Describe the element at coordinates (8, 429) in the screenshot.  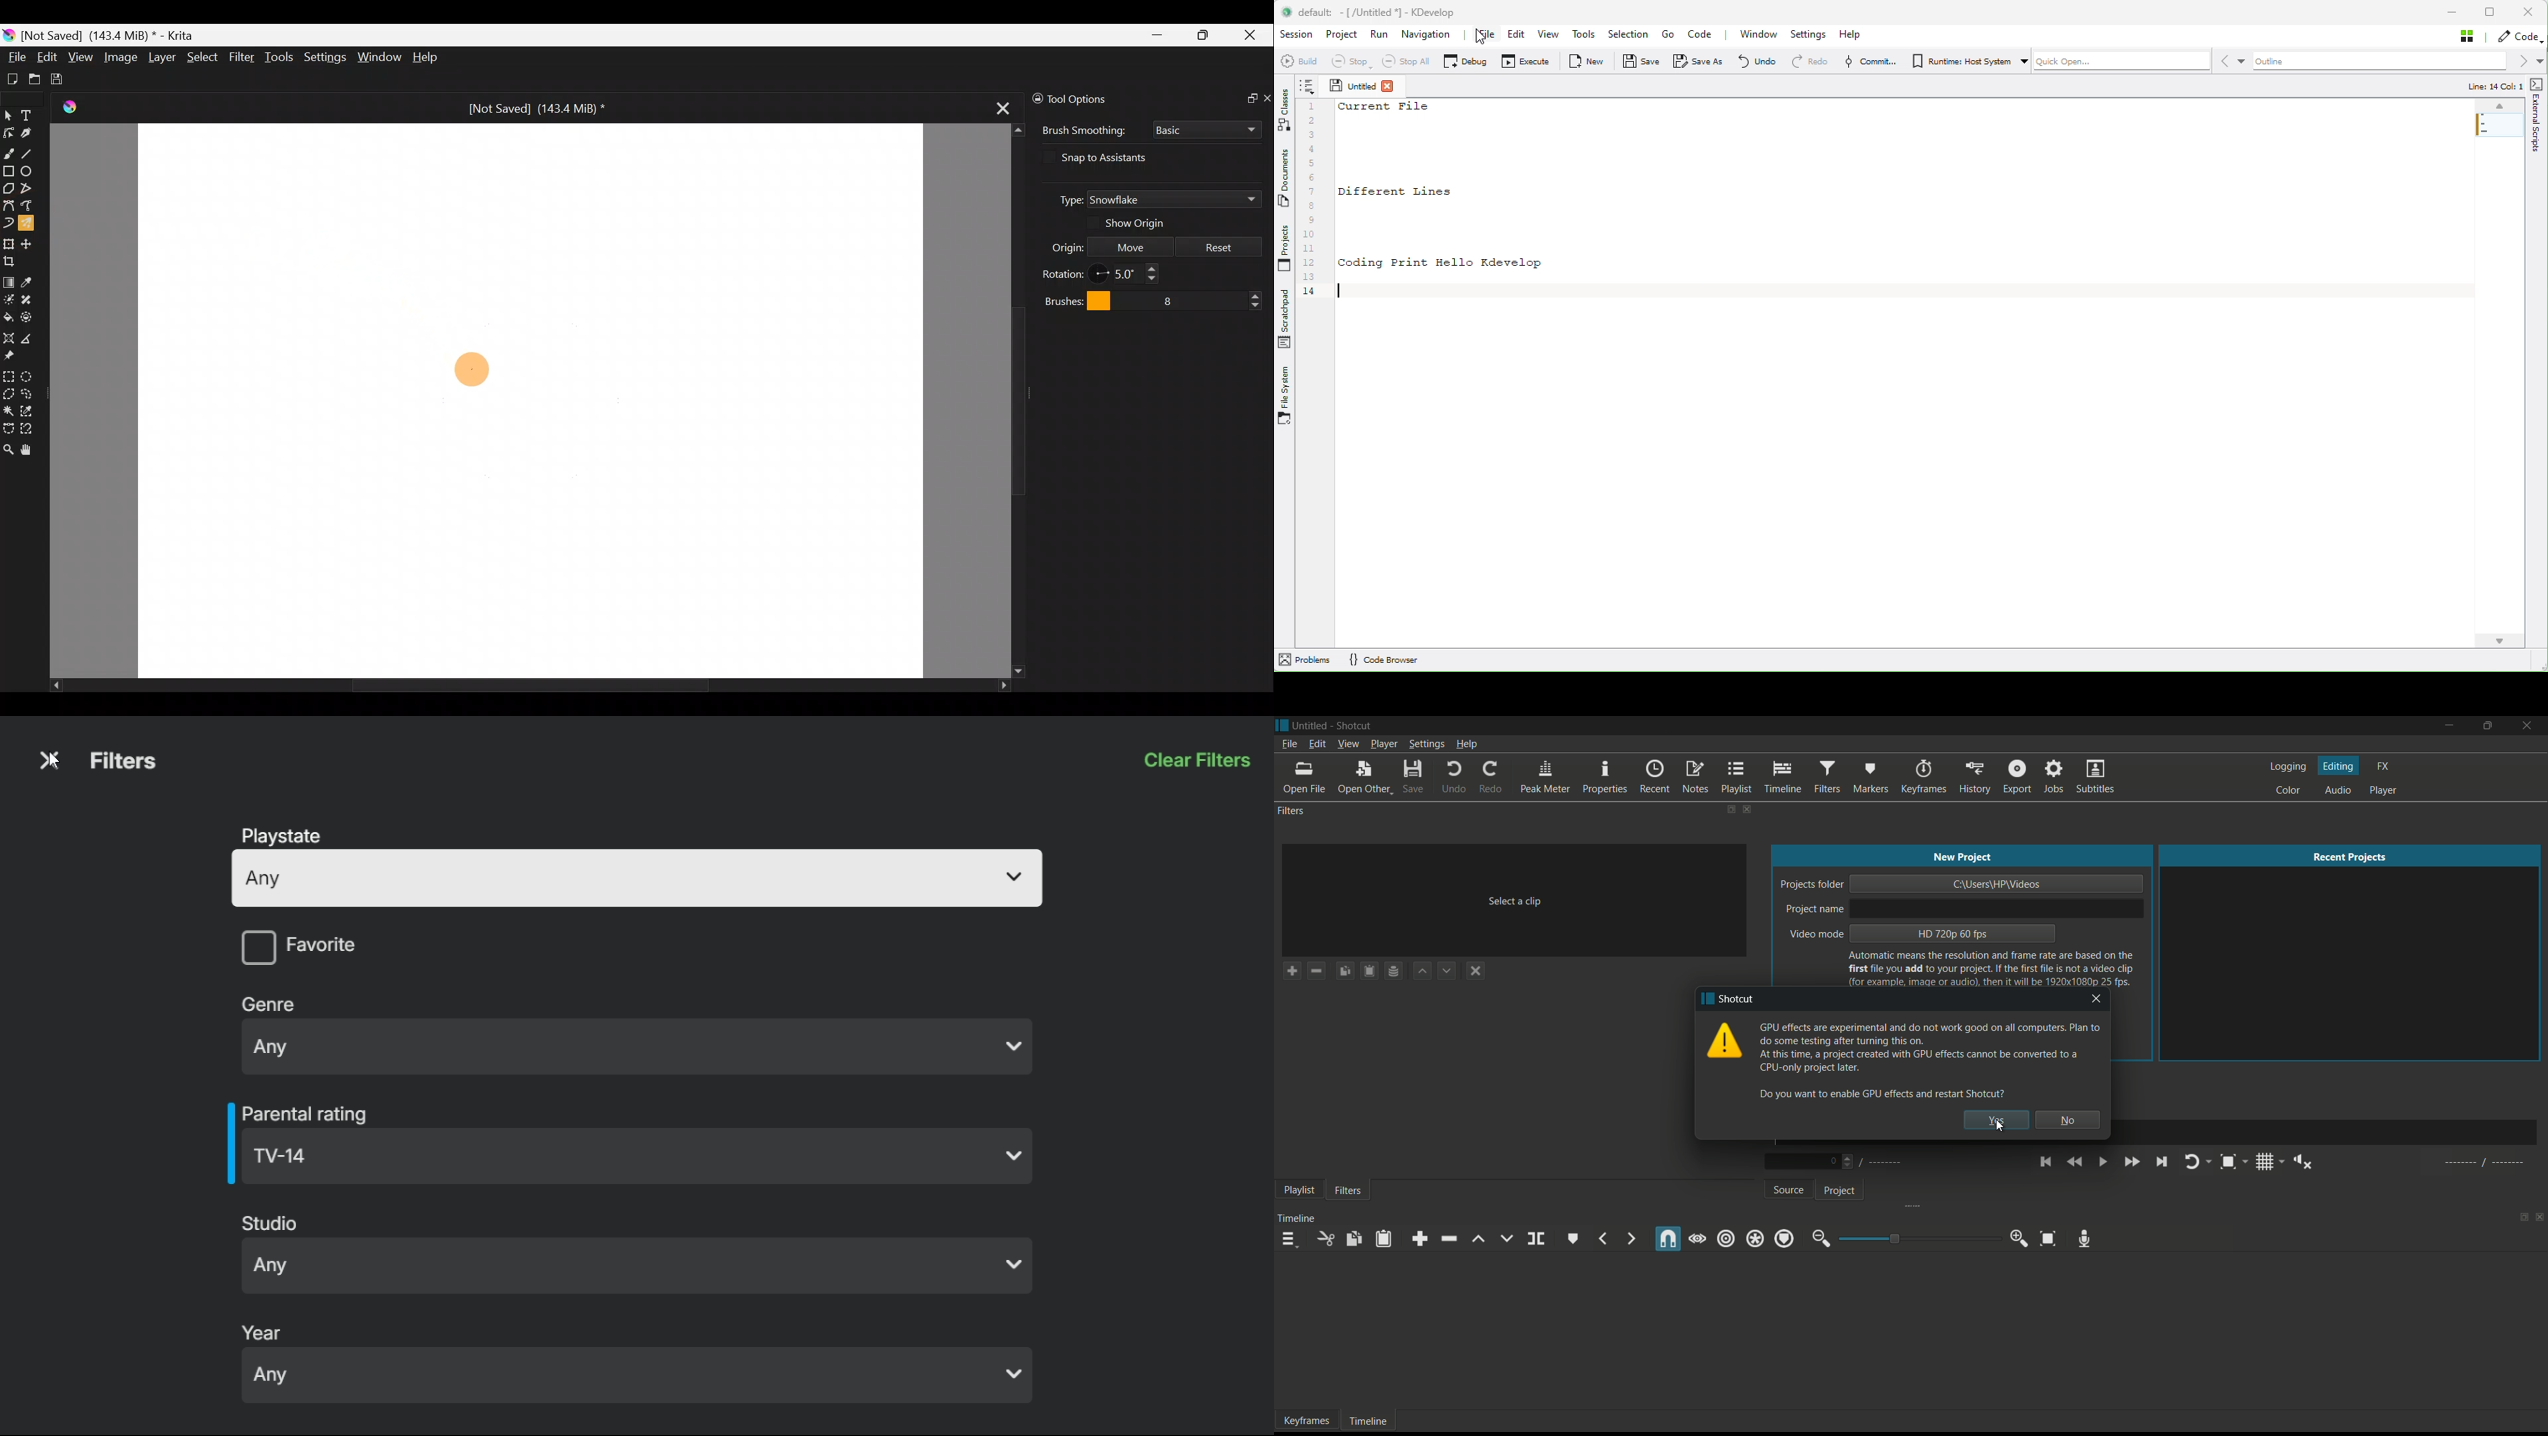
I see `Bezier curve selection tool` at that location.